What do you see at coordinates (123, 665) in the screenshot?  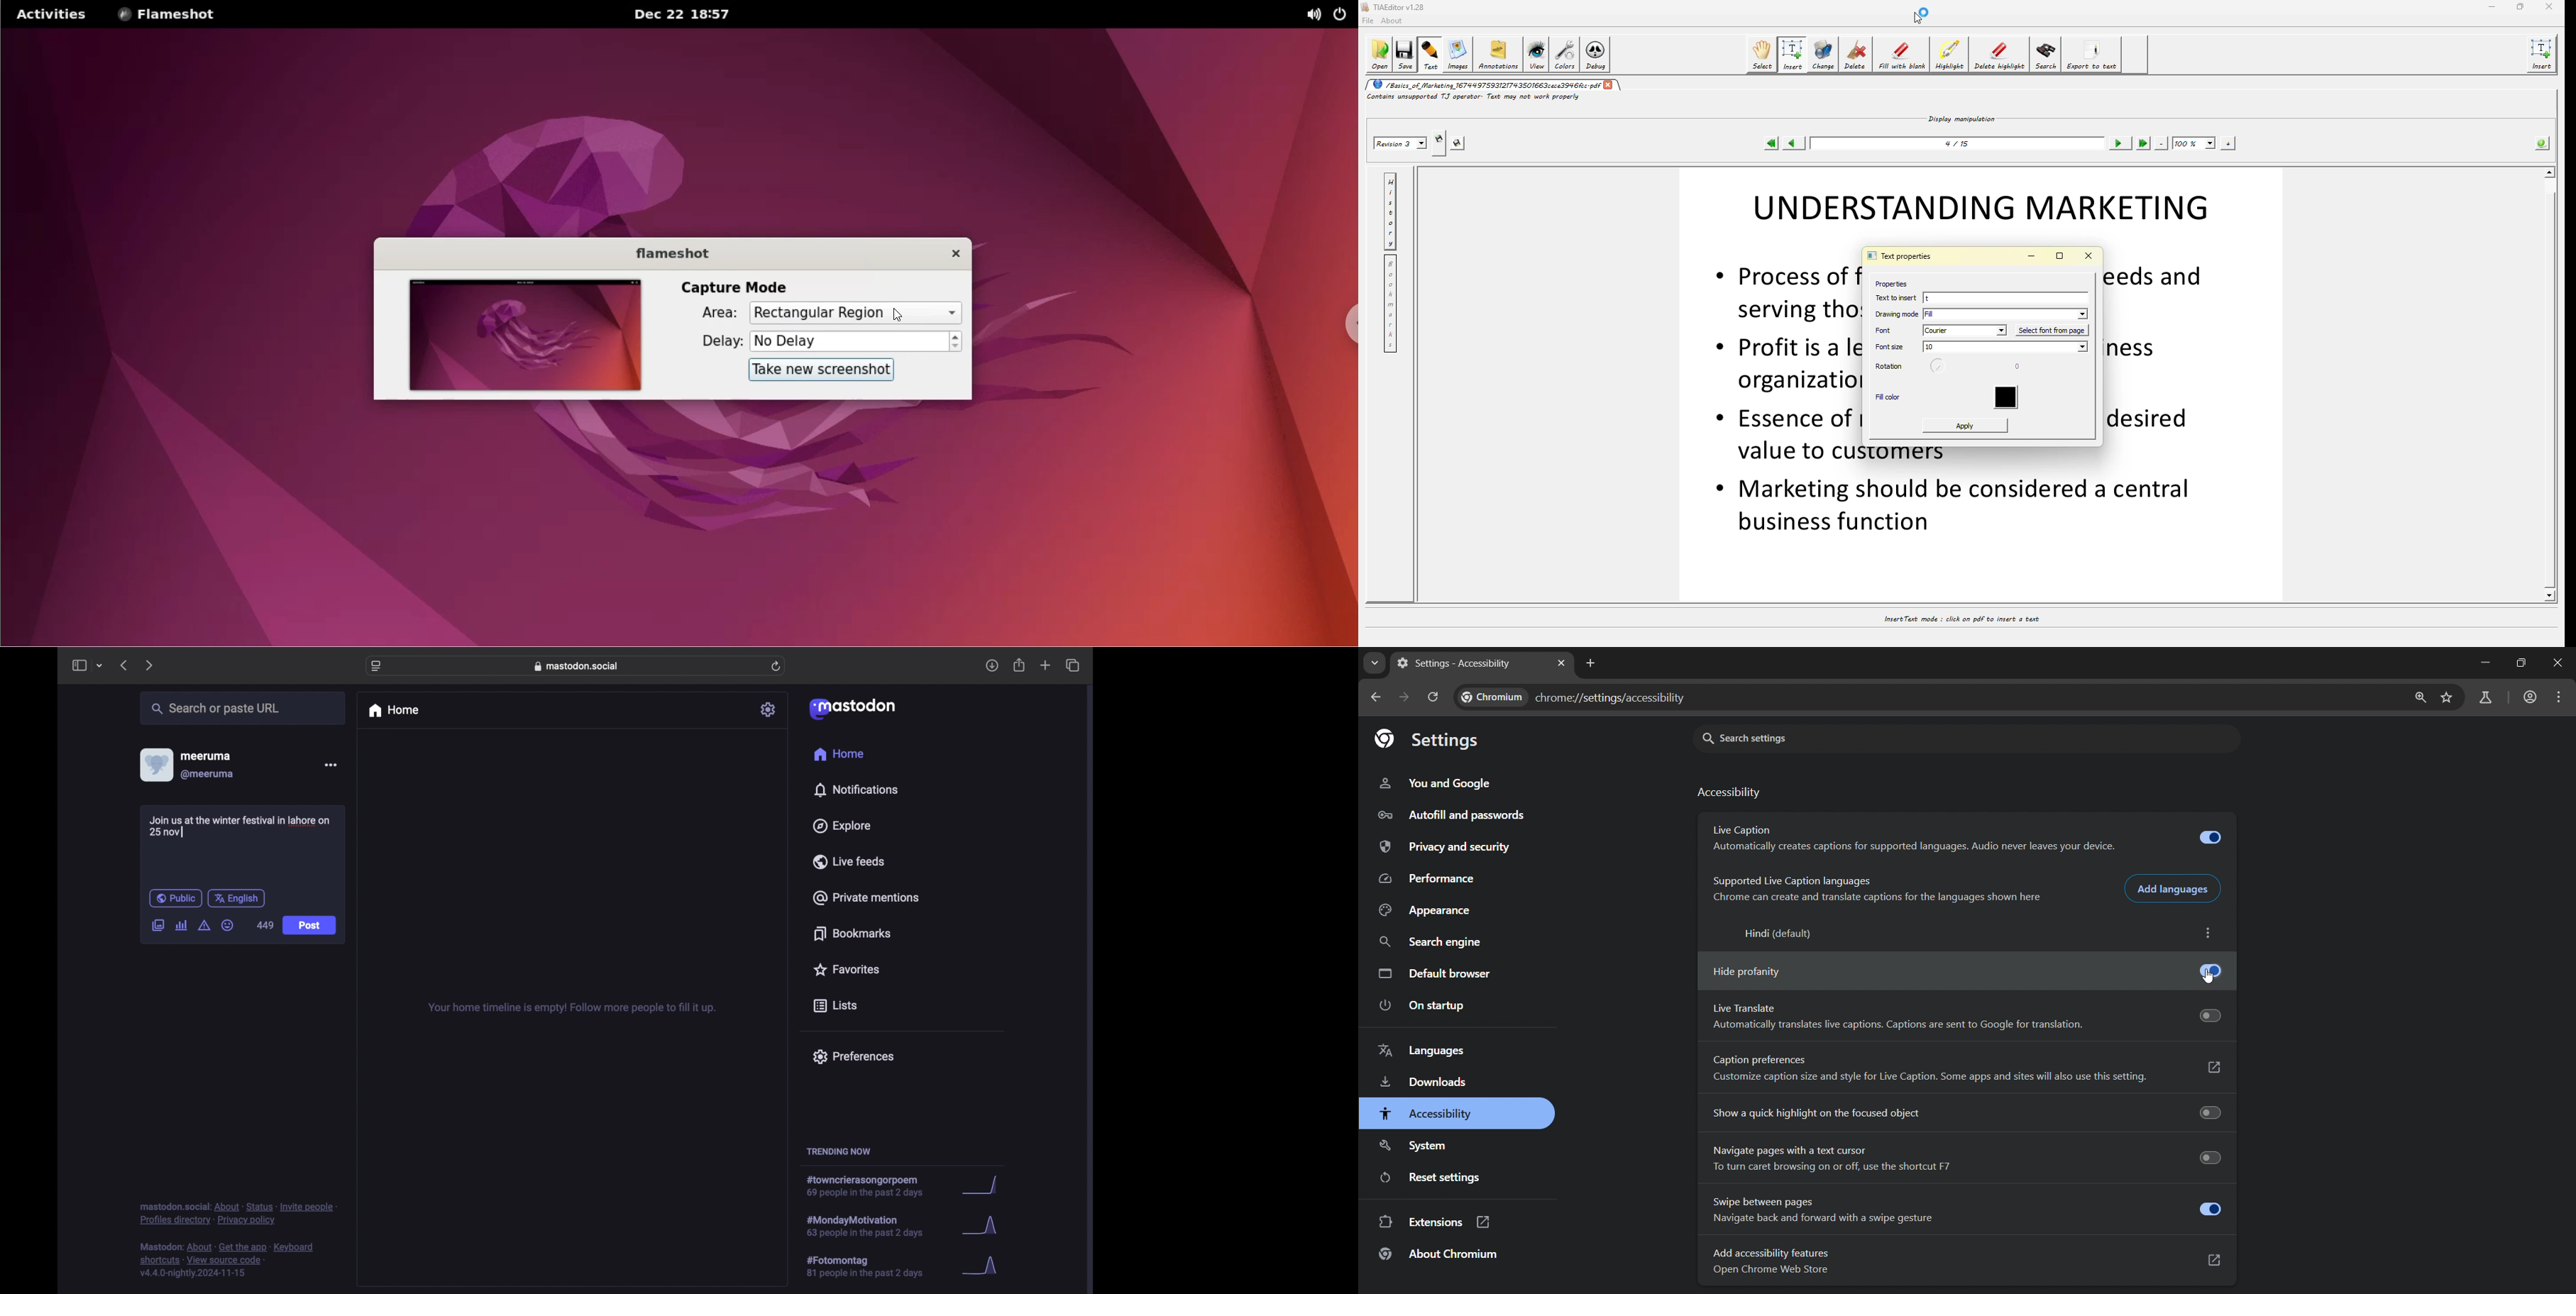 I see `previous` at bounding box center [123, 665].